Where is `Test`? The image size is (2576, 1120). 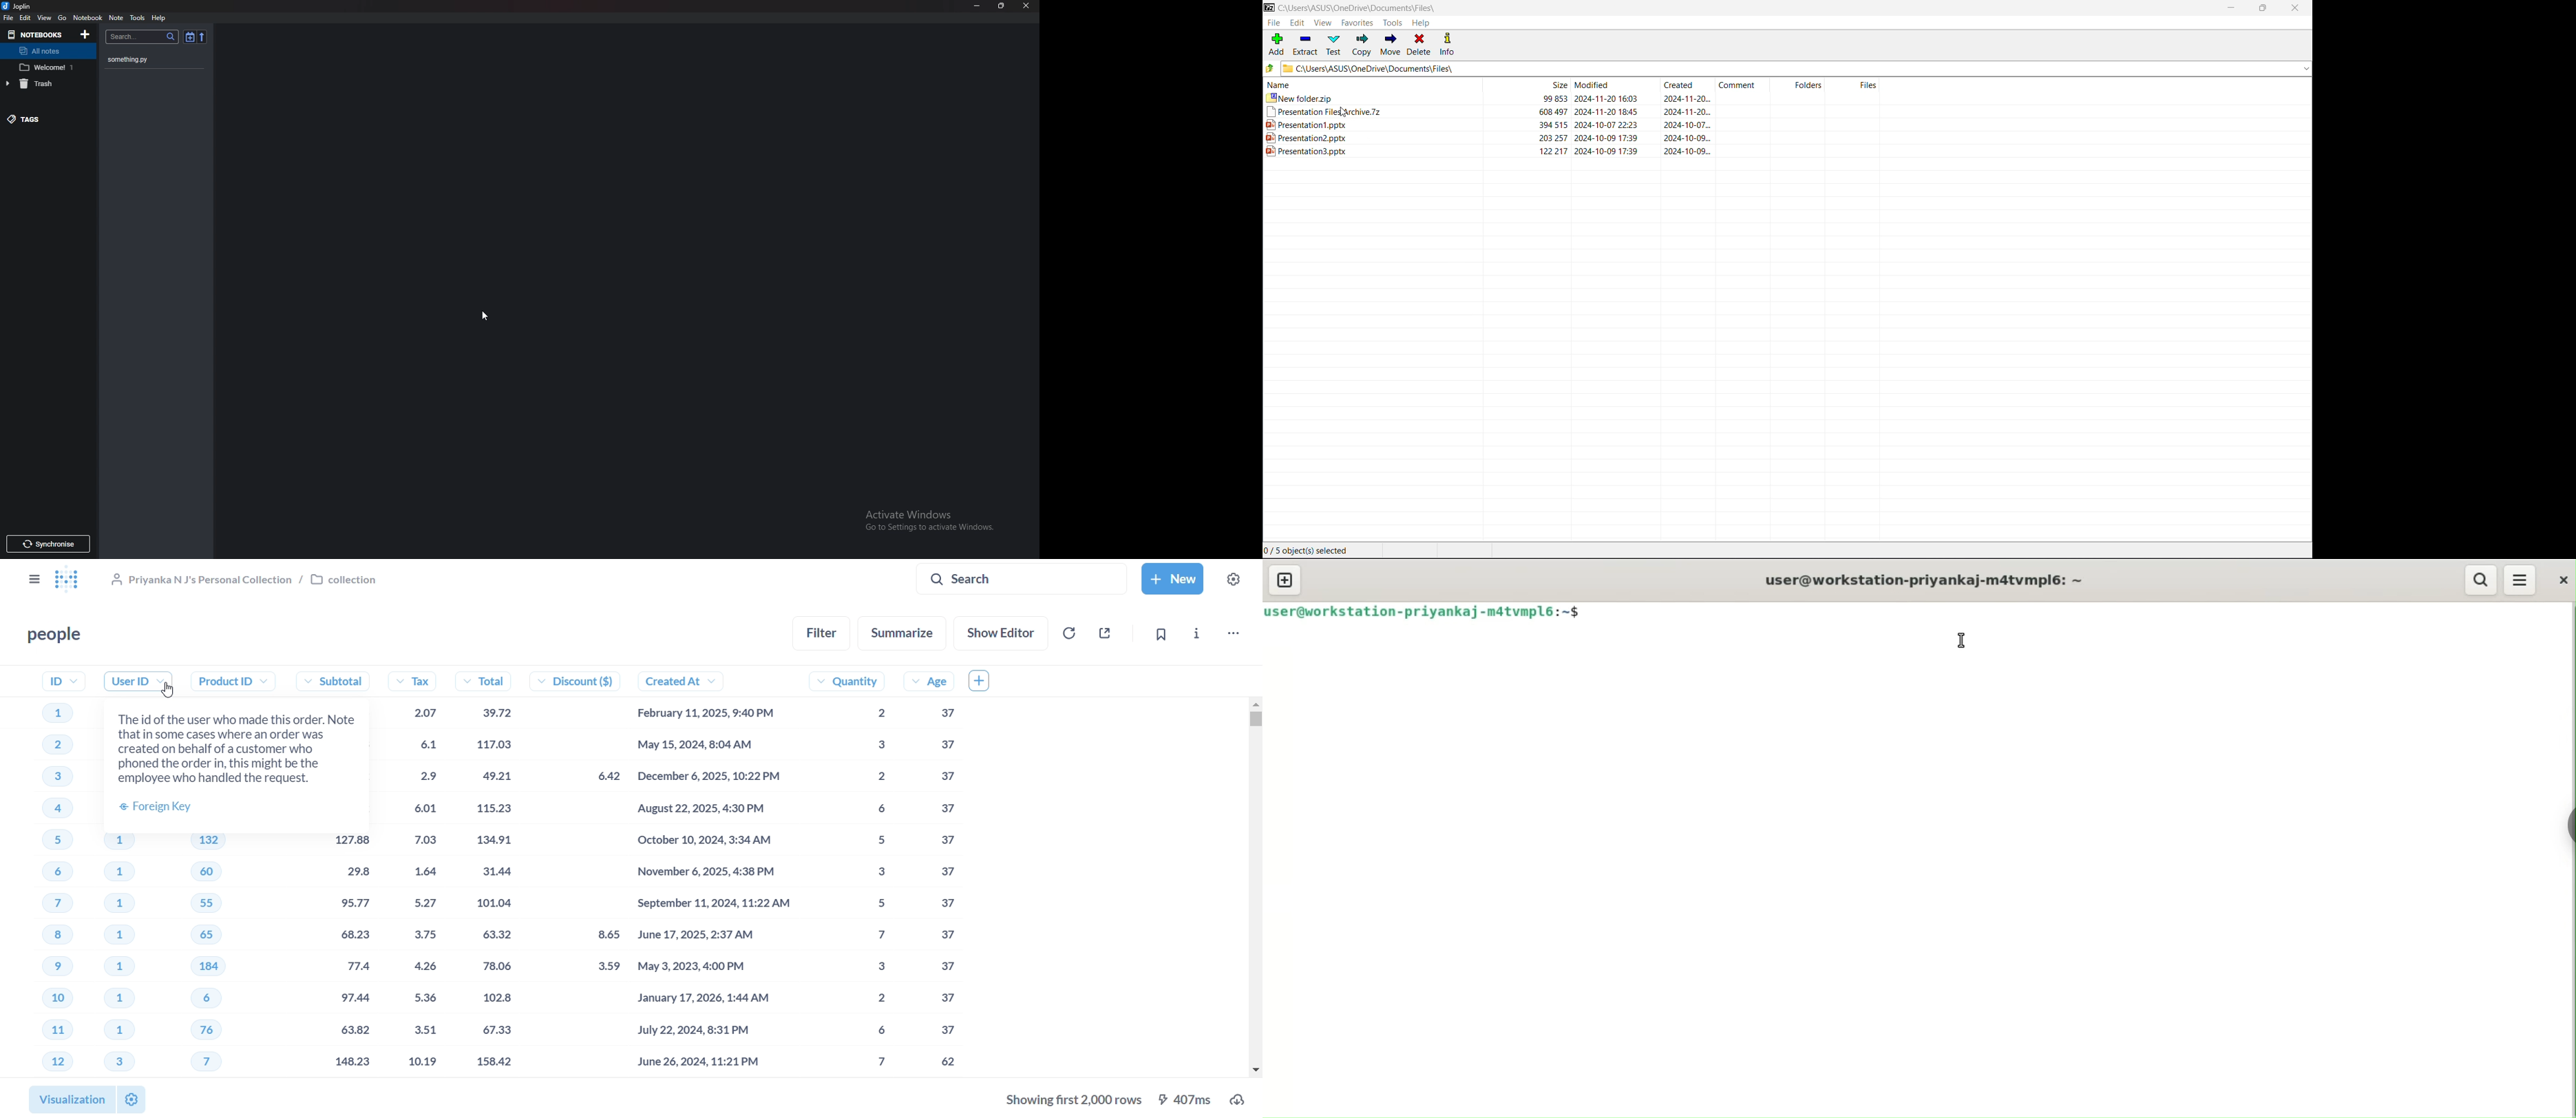 Test is located at coordinates (1334, 45).